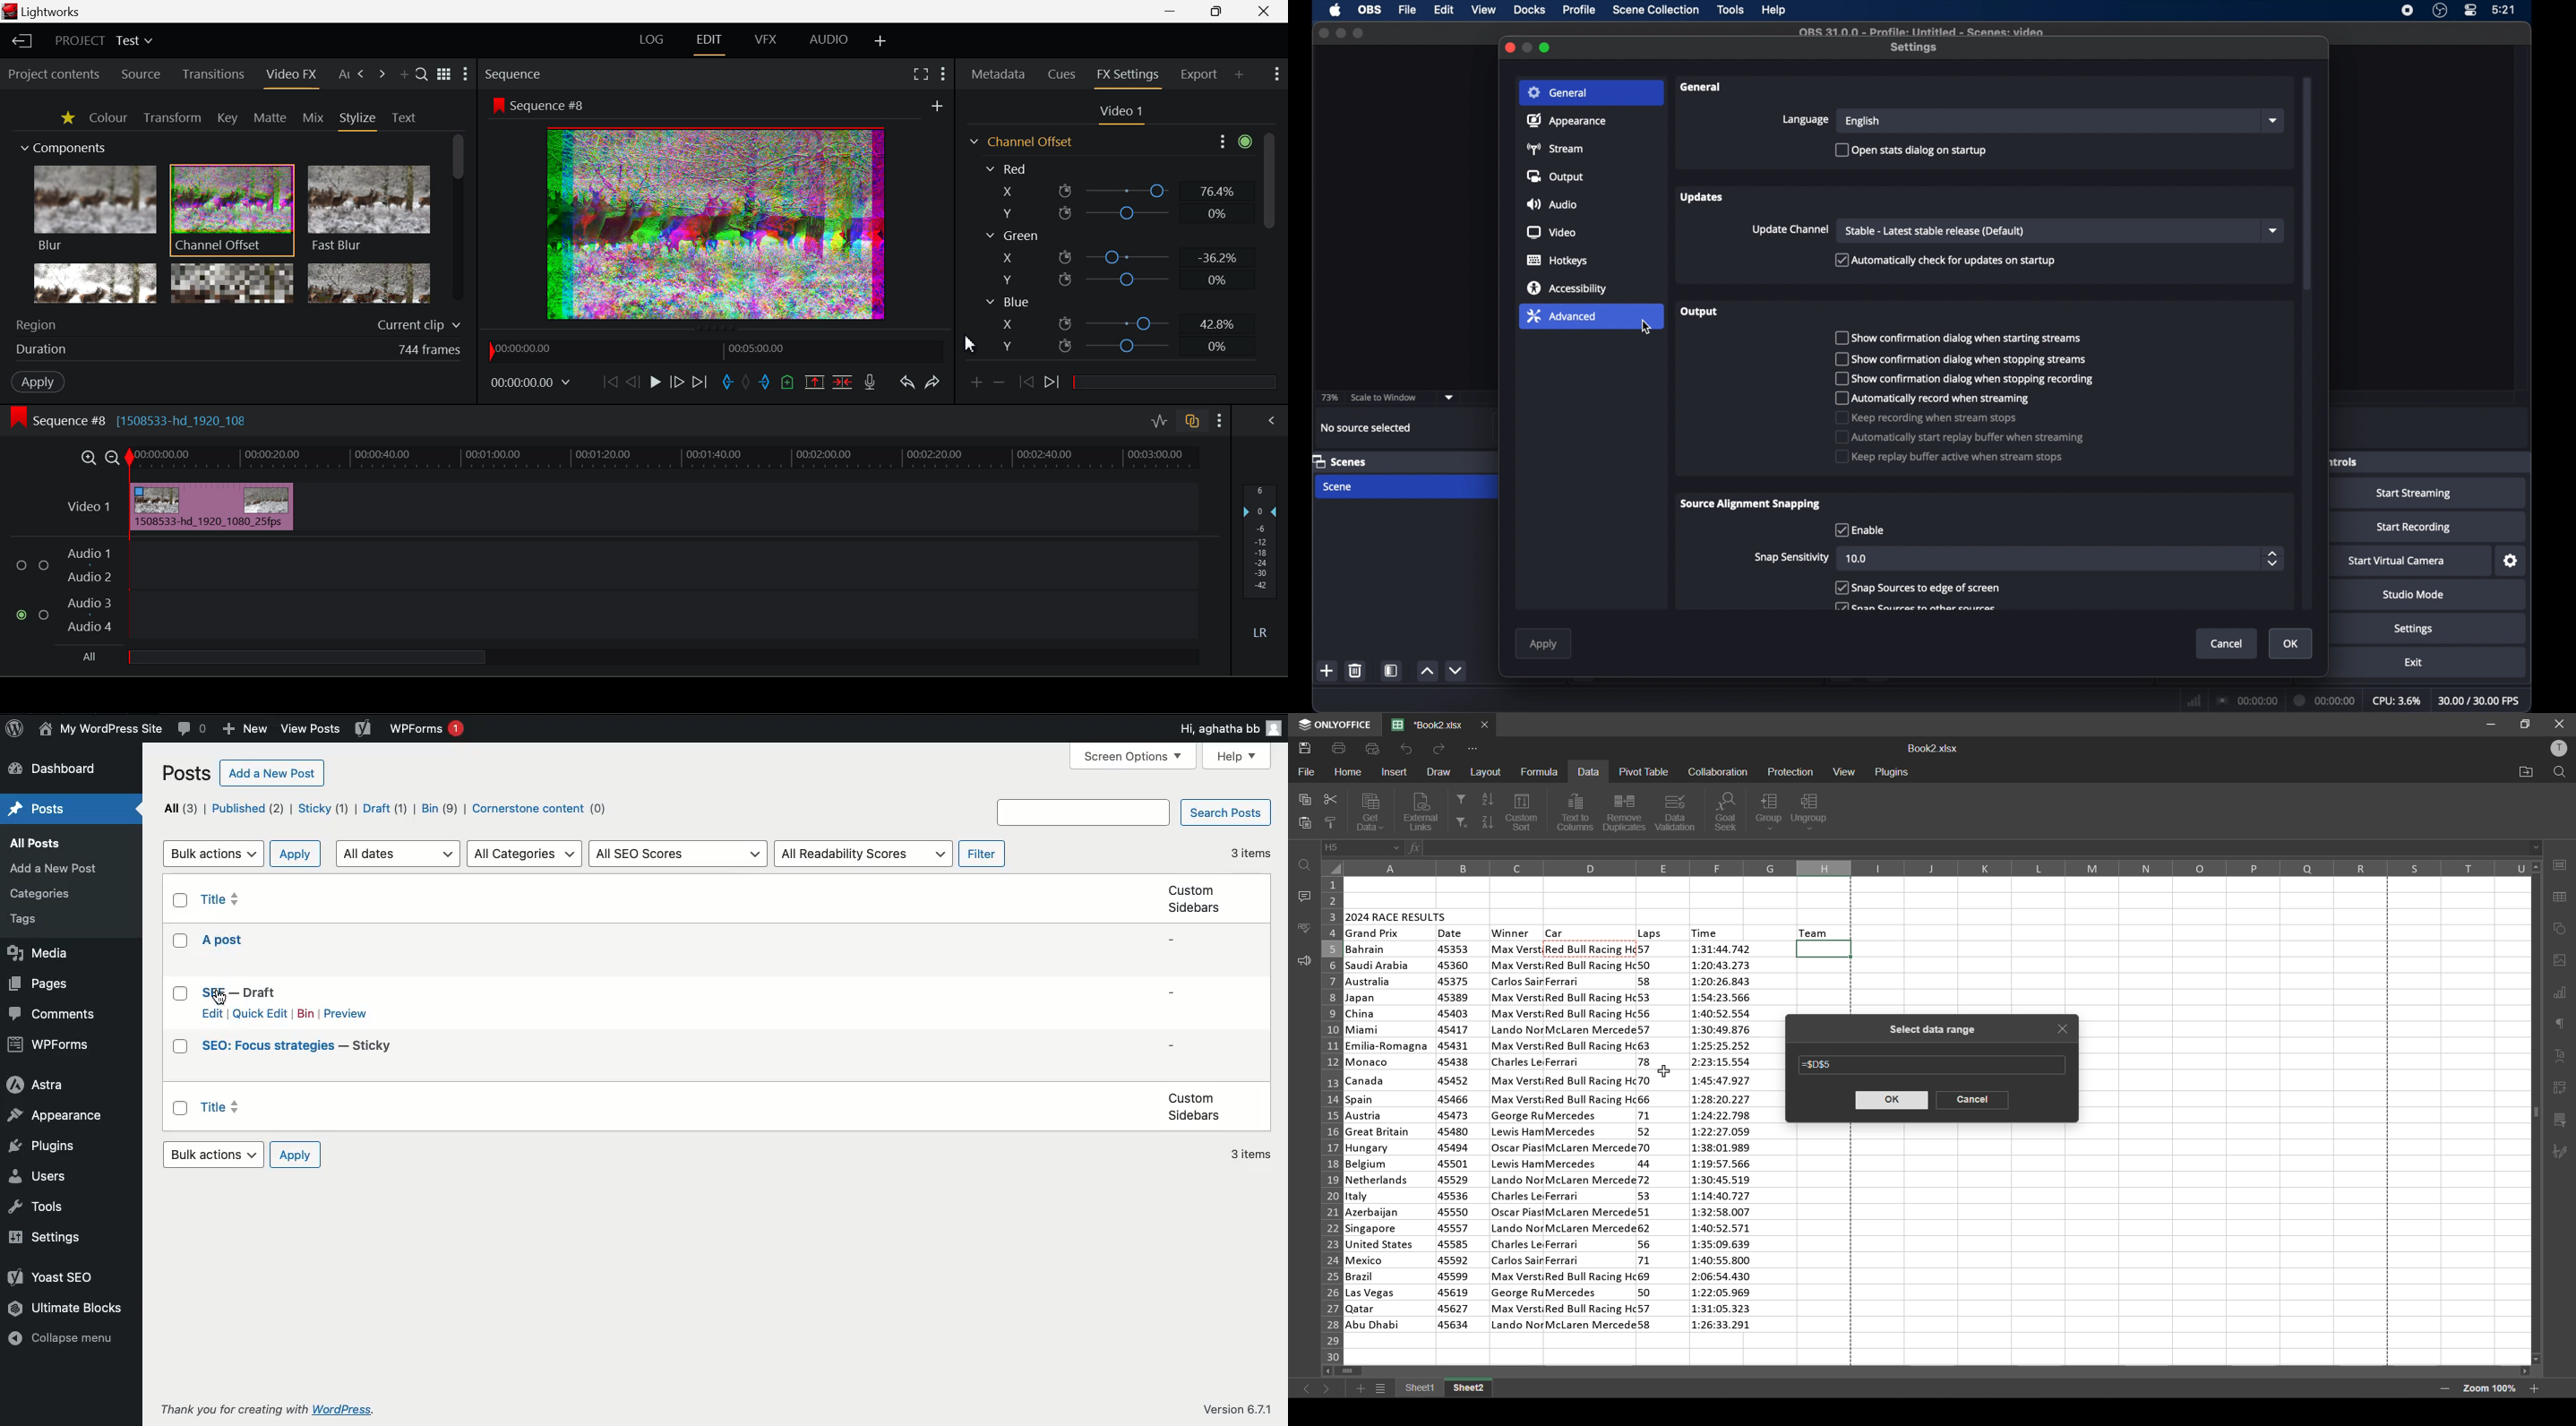 The height and width of the screenshot is (1428, 2576). Describe the element at coordinates (1557, 149) in the screenshot. I see `stream` at that location.